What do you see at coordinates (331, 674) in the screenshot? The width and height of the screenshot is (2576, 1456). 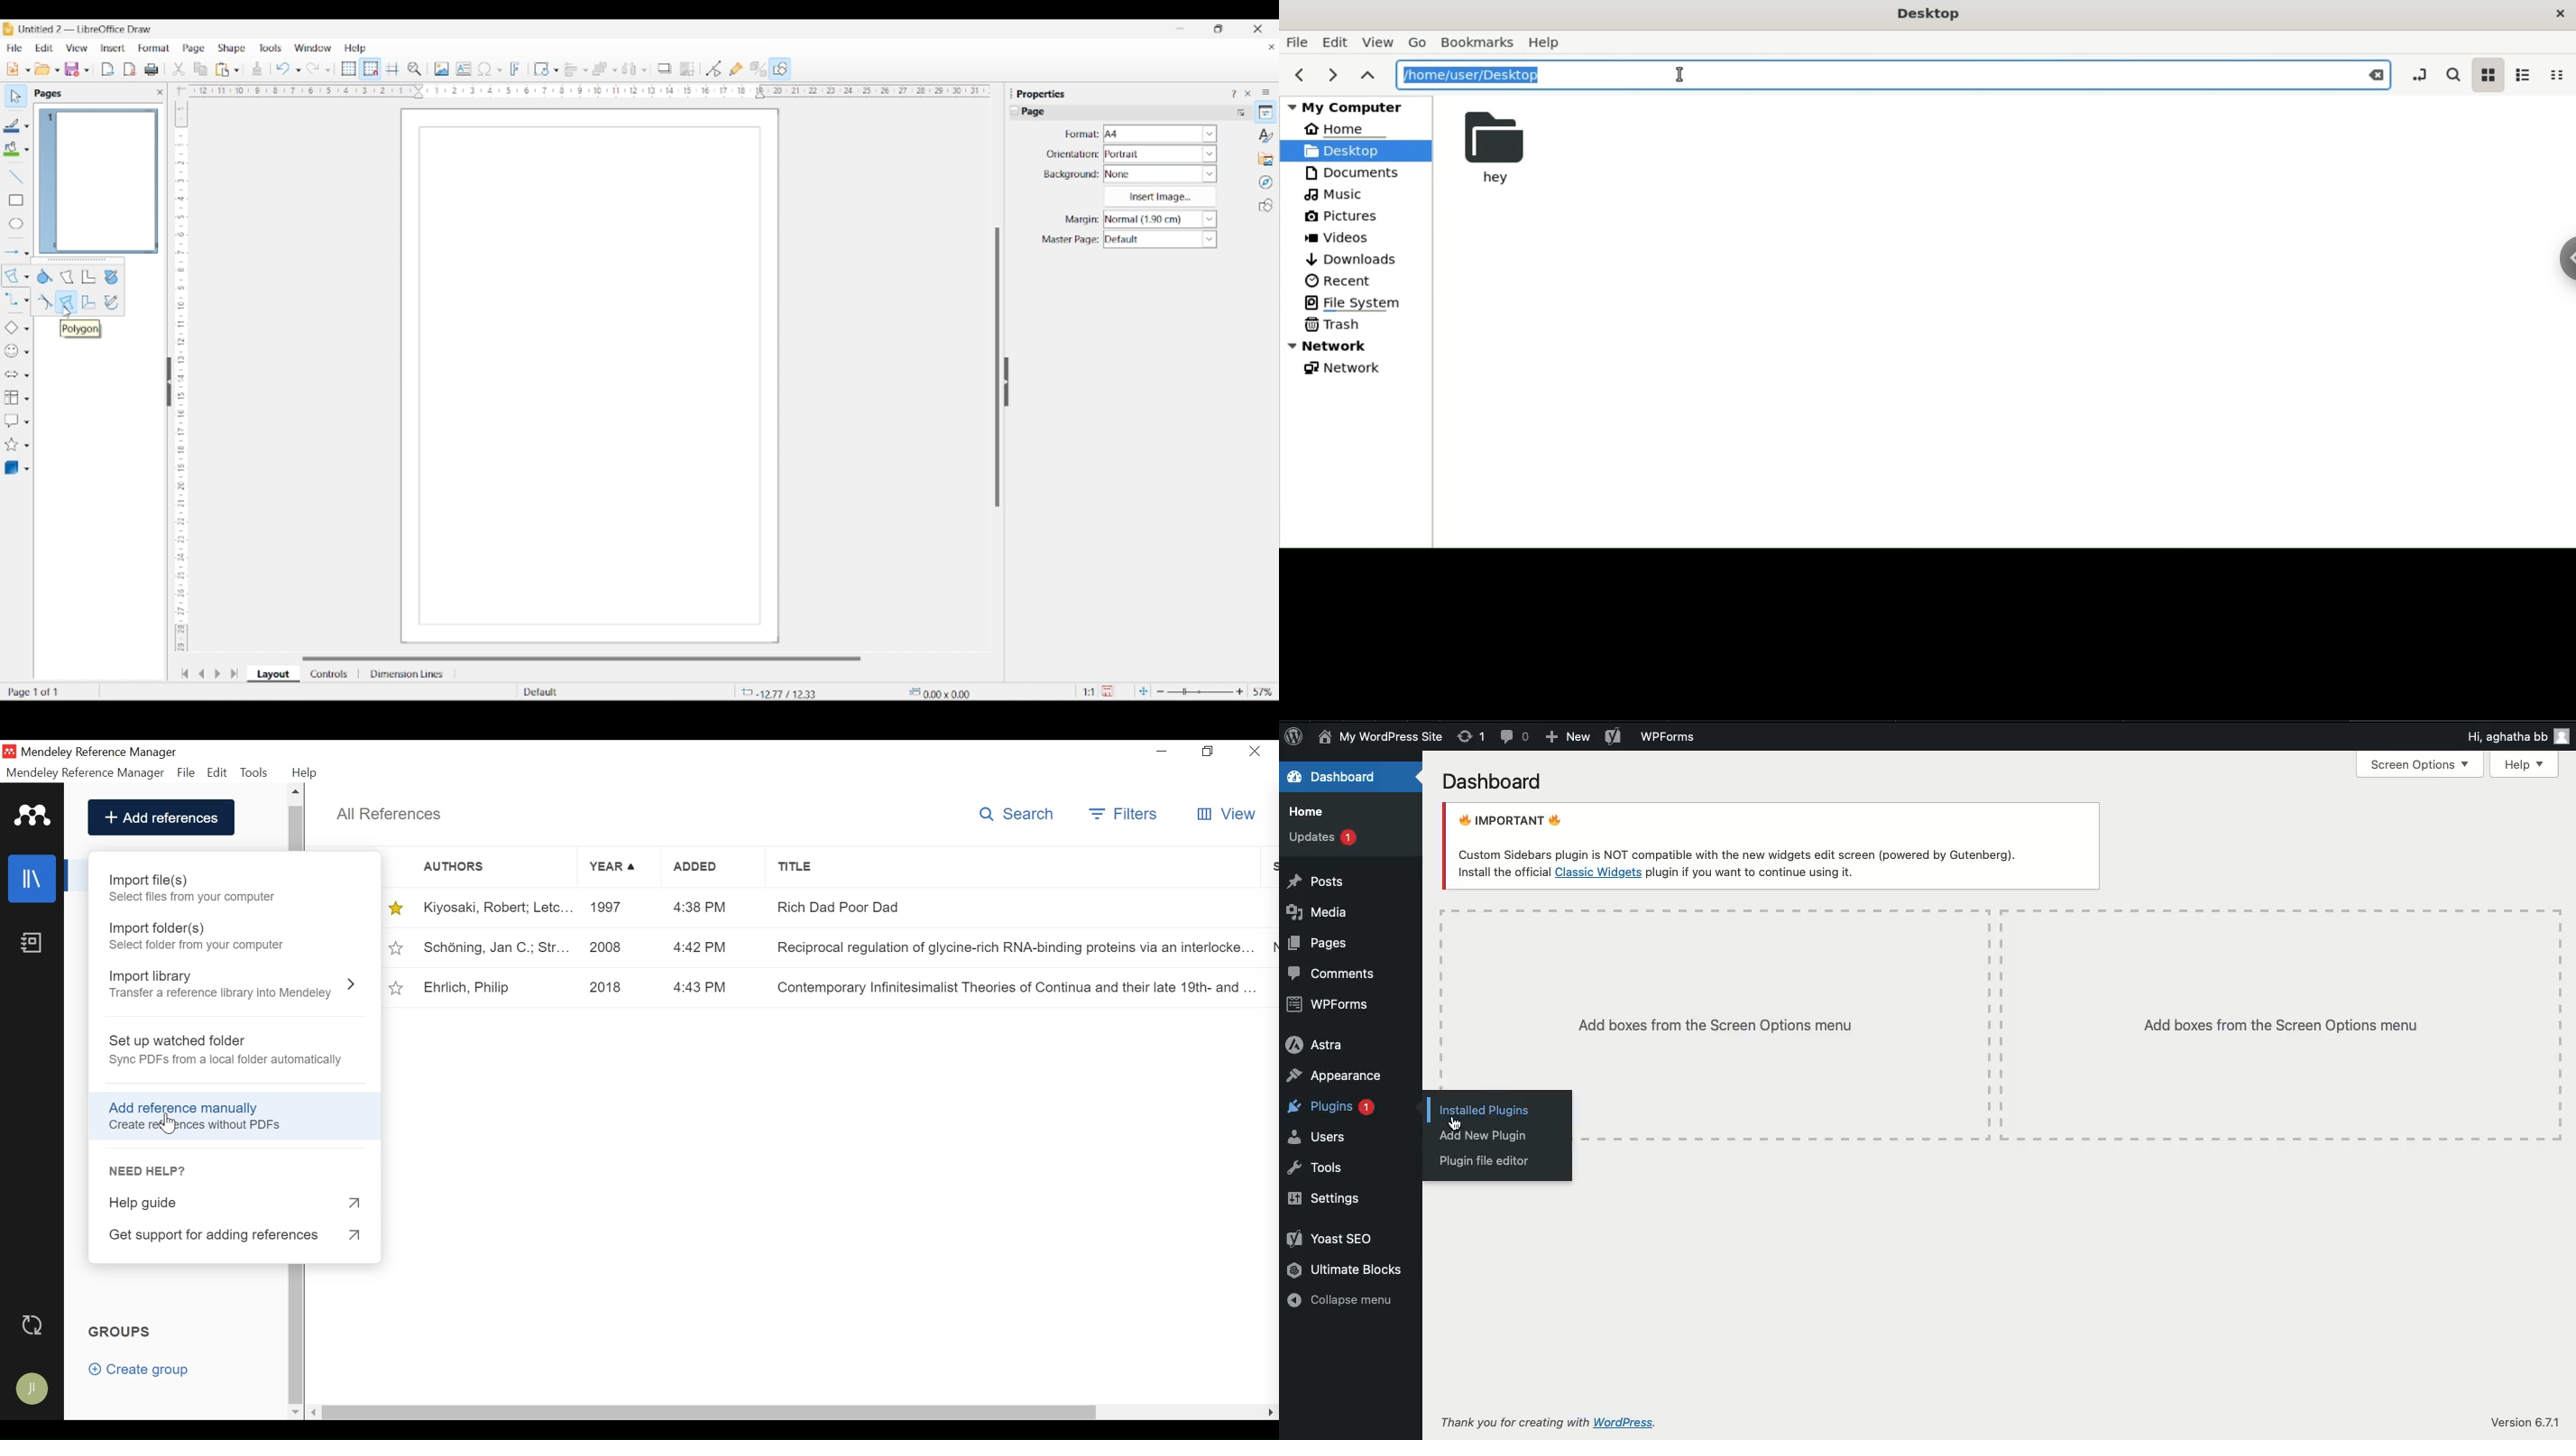 I see `Controls` at bounding box center [331, 674].